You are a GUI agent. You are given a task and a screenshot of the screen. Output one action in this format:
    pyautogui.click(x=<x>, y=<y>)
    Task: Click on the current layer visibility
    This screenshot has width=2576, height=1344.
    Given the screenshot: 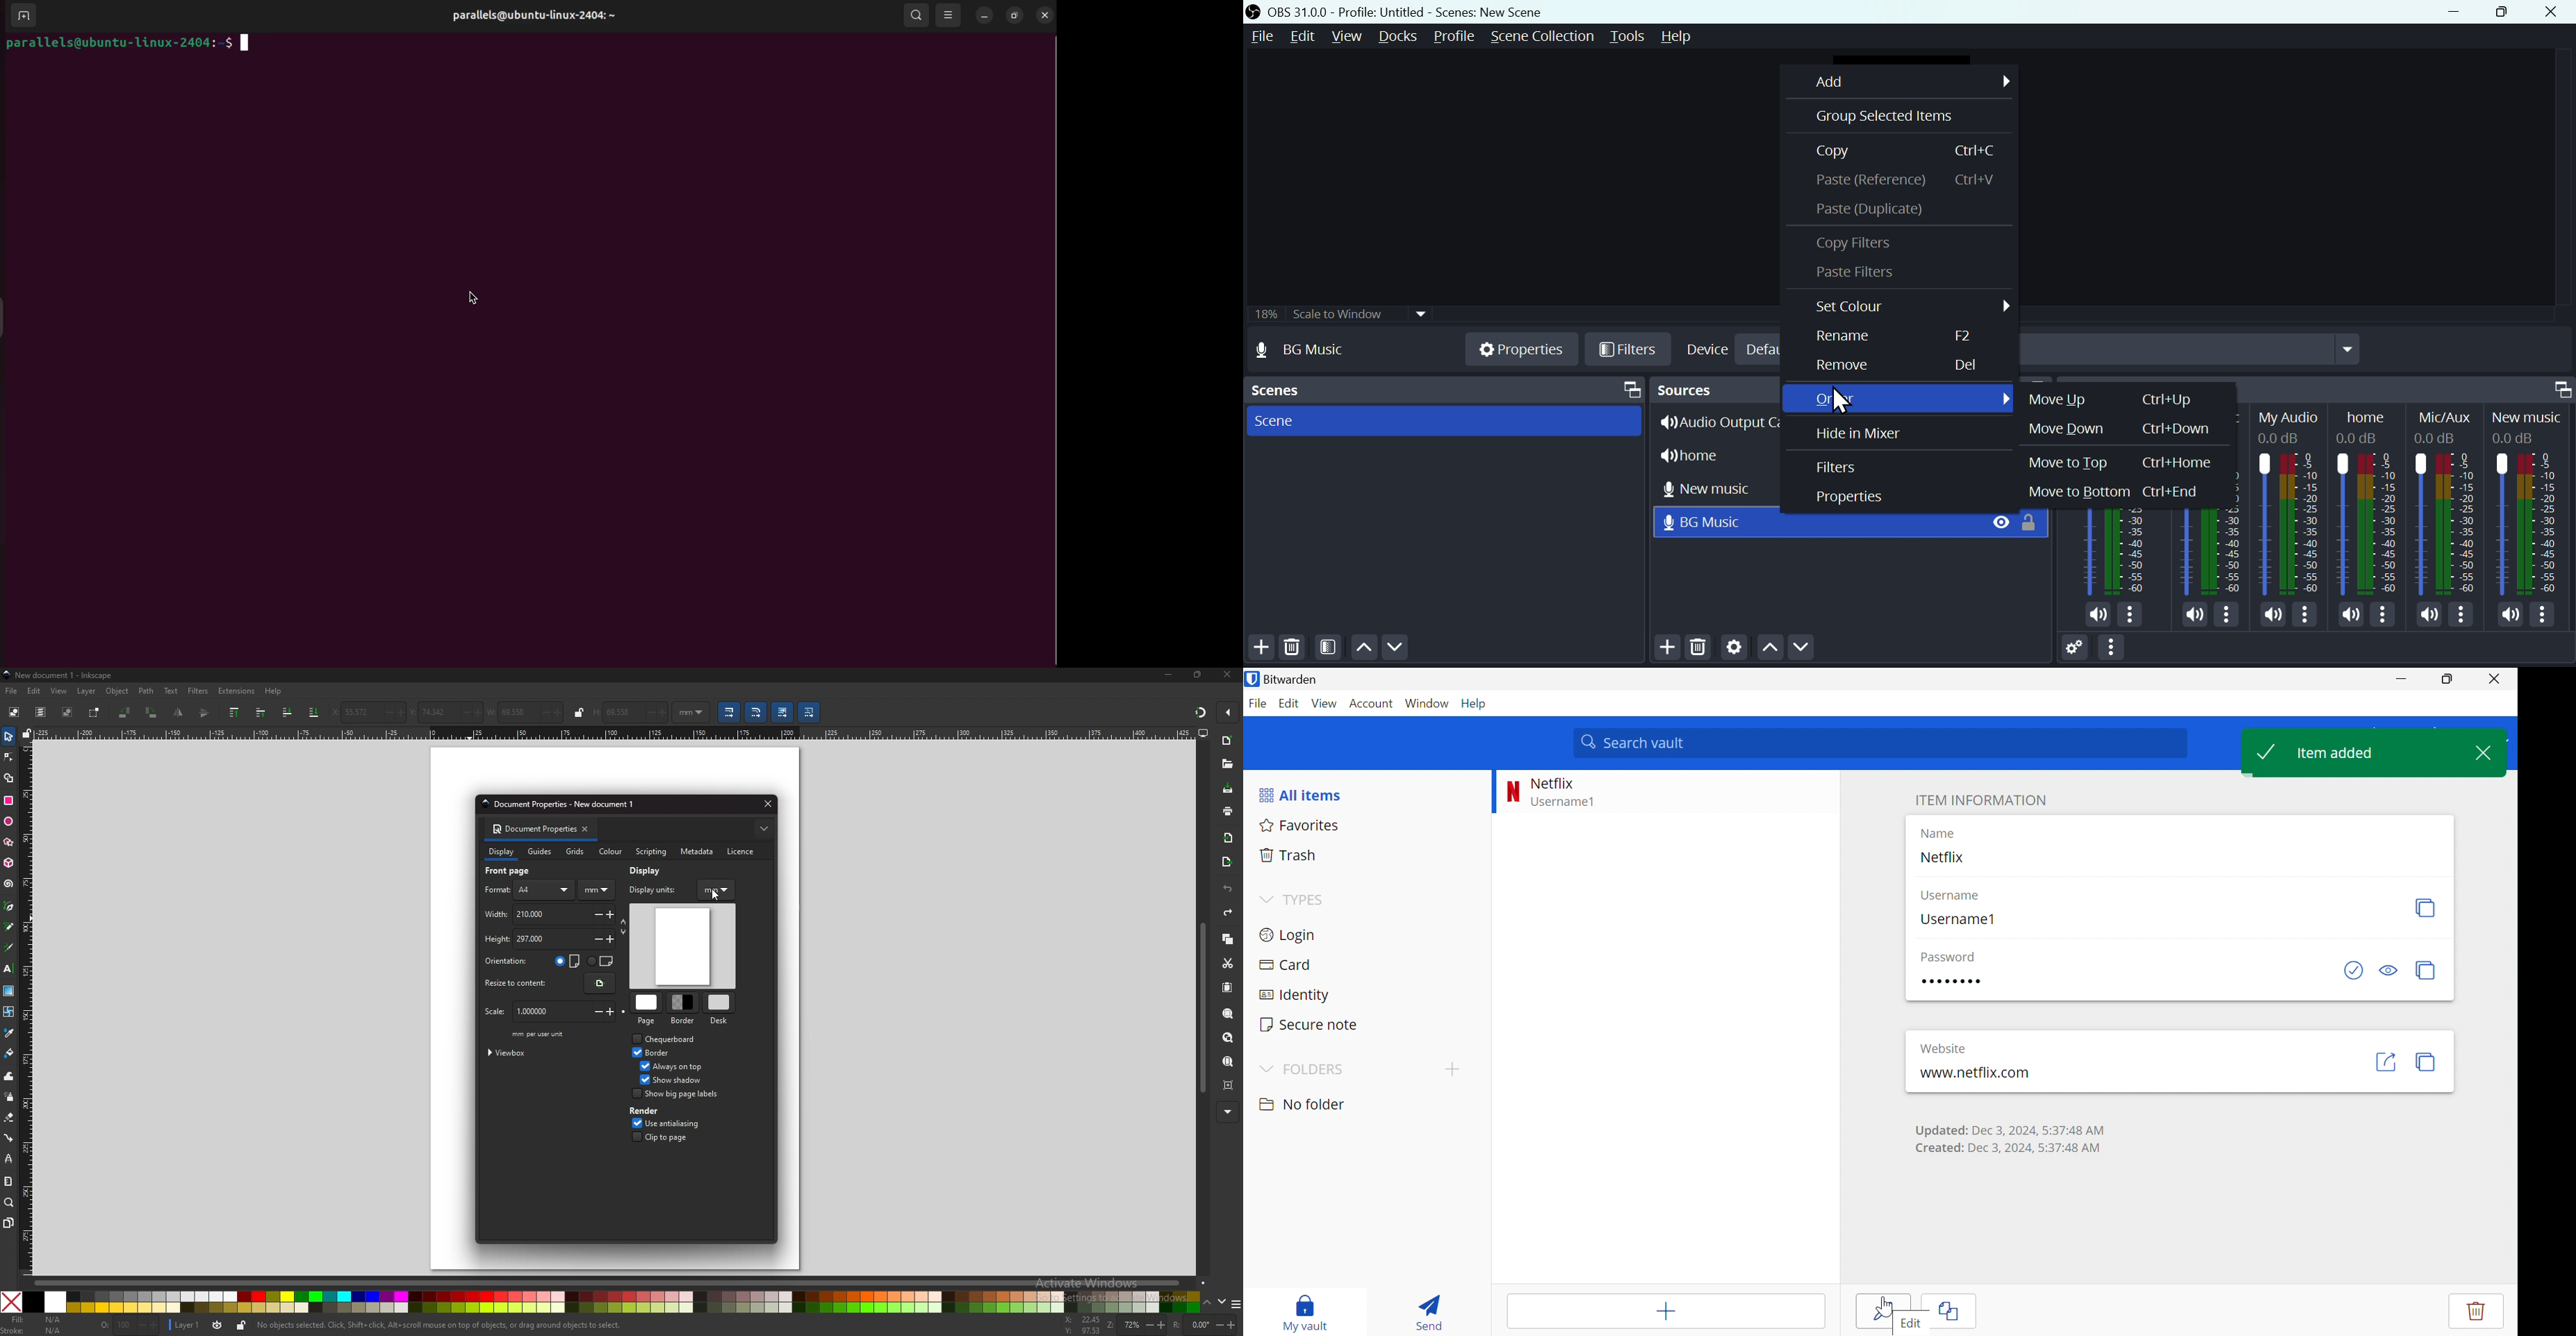 What is the action you would take?
    pyautogui.click(x=219, y=1326)
    